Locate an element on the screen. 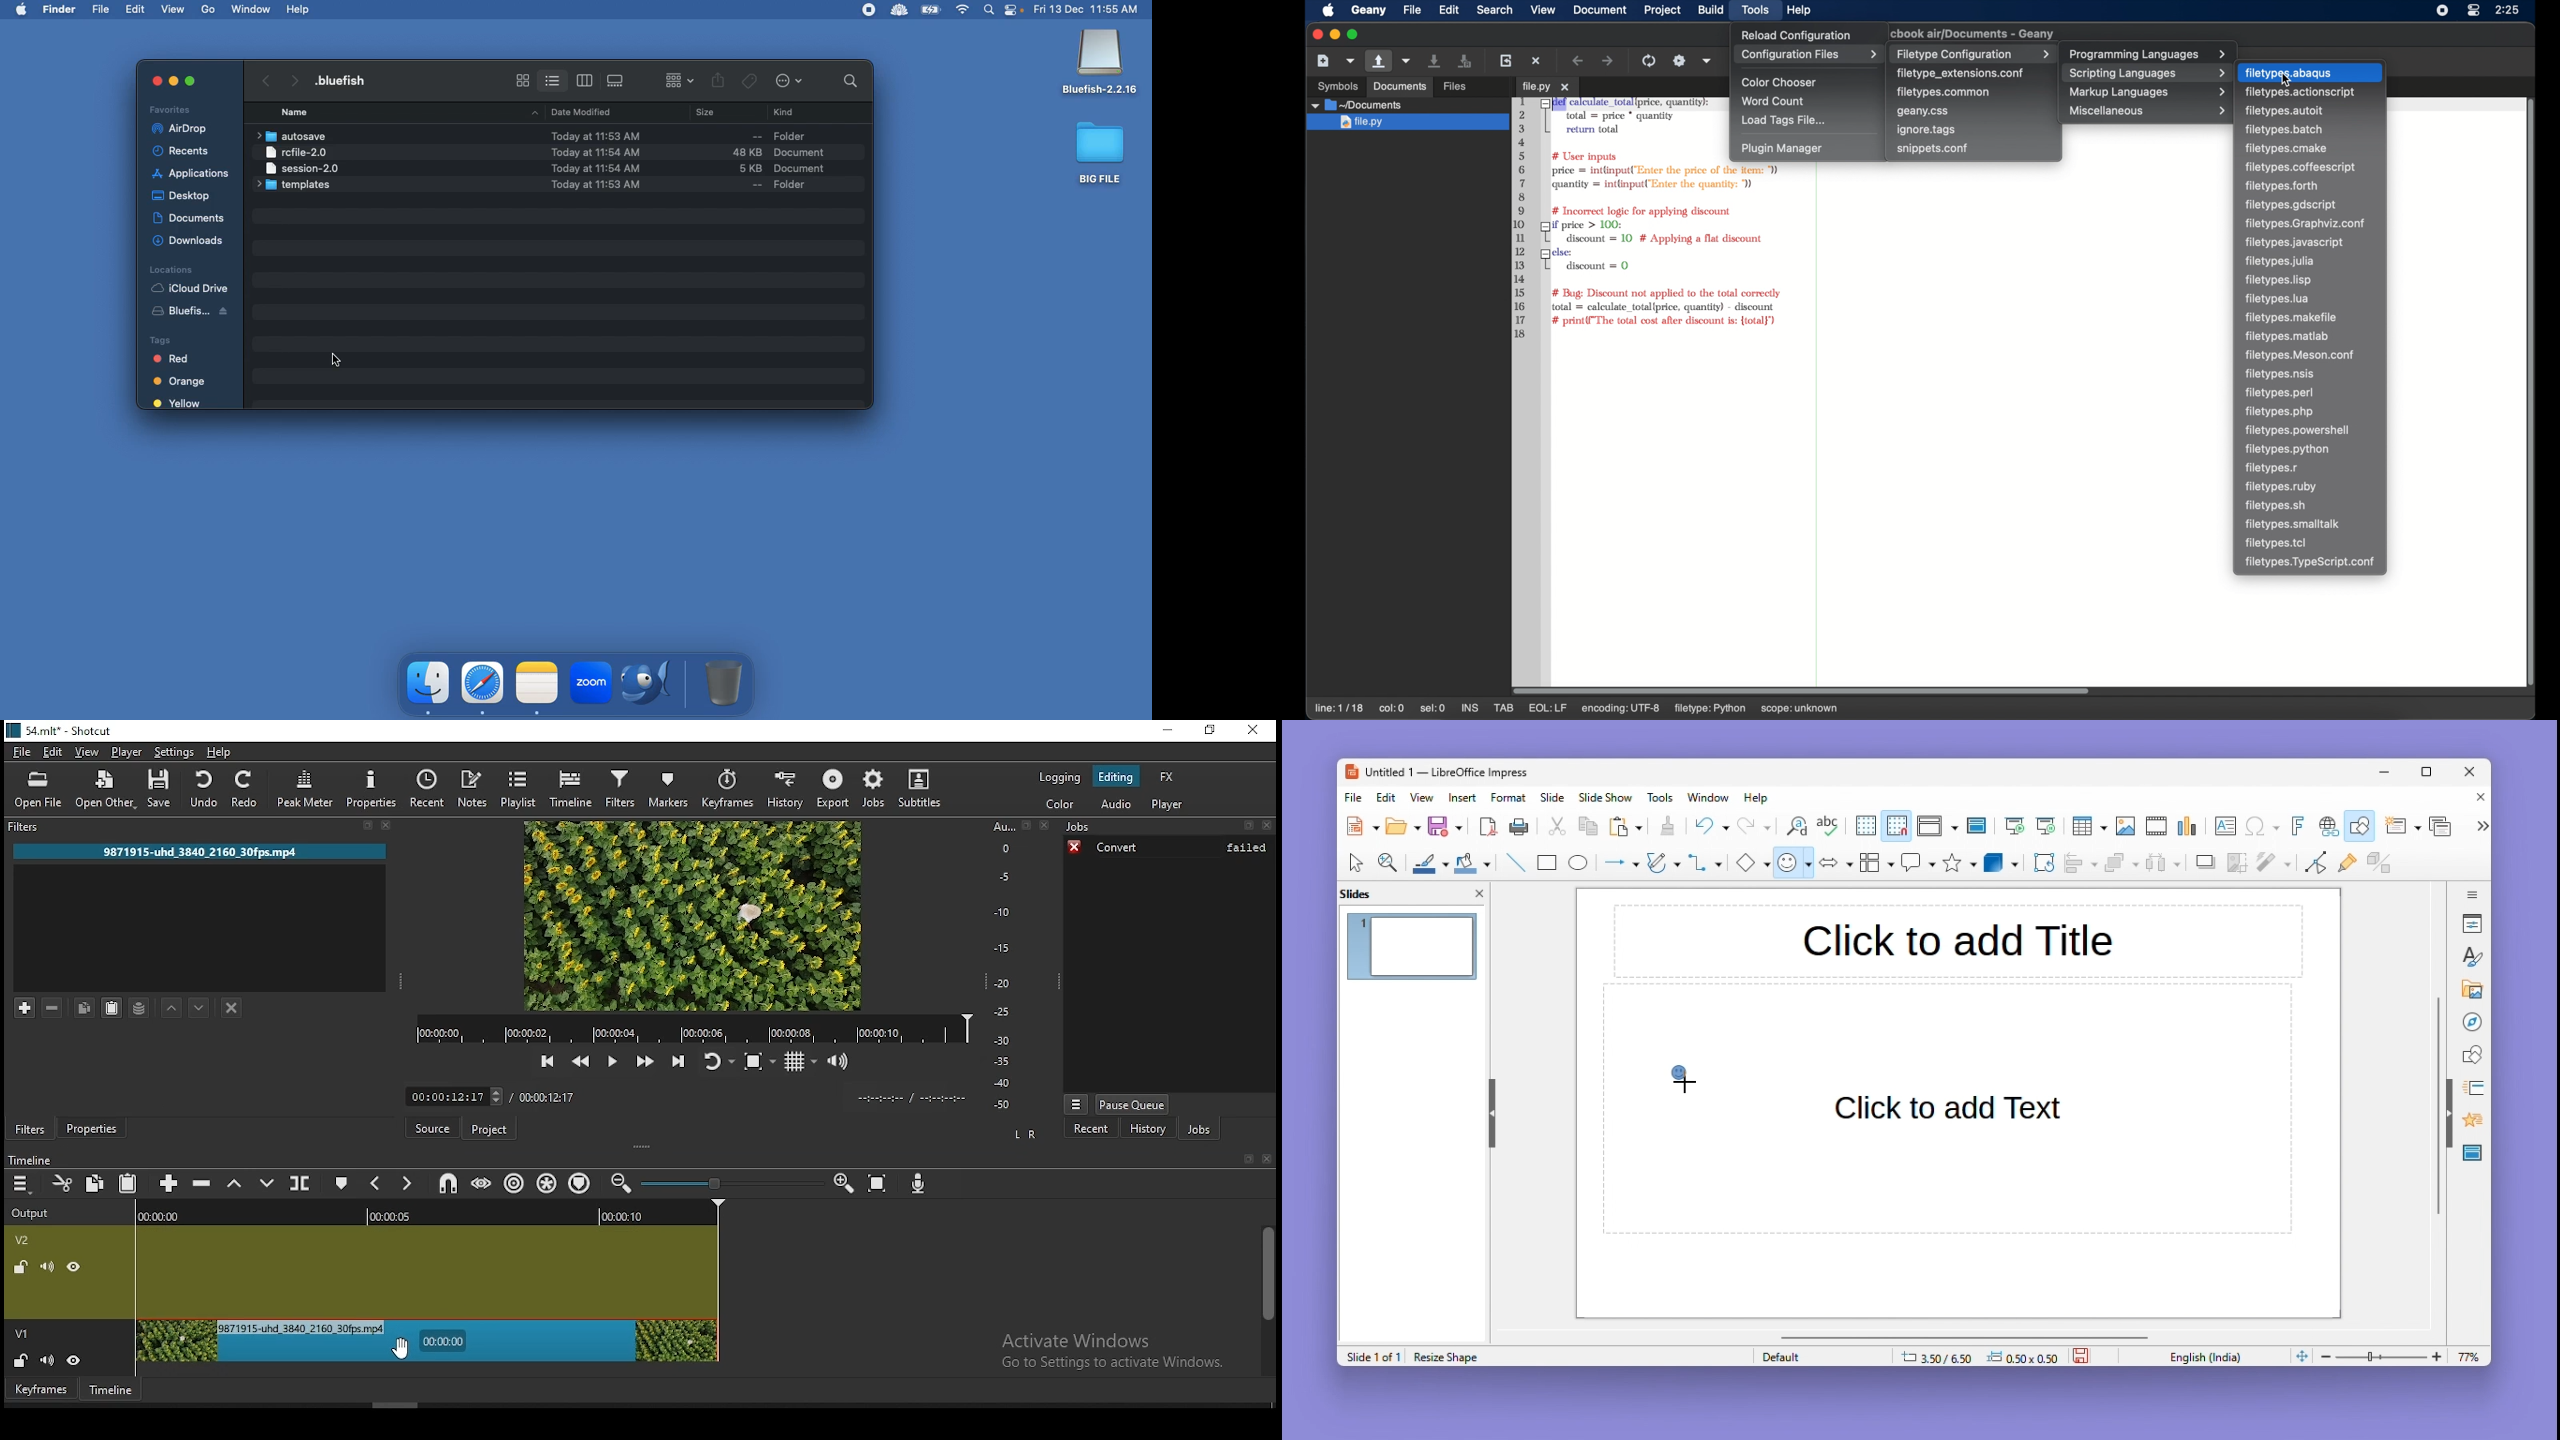 This screenshot has height=1456, width=2576. Slides is located at coordinates (1366, 893).